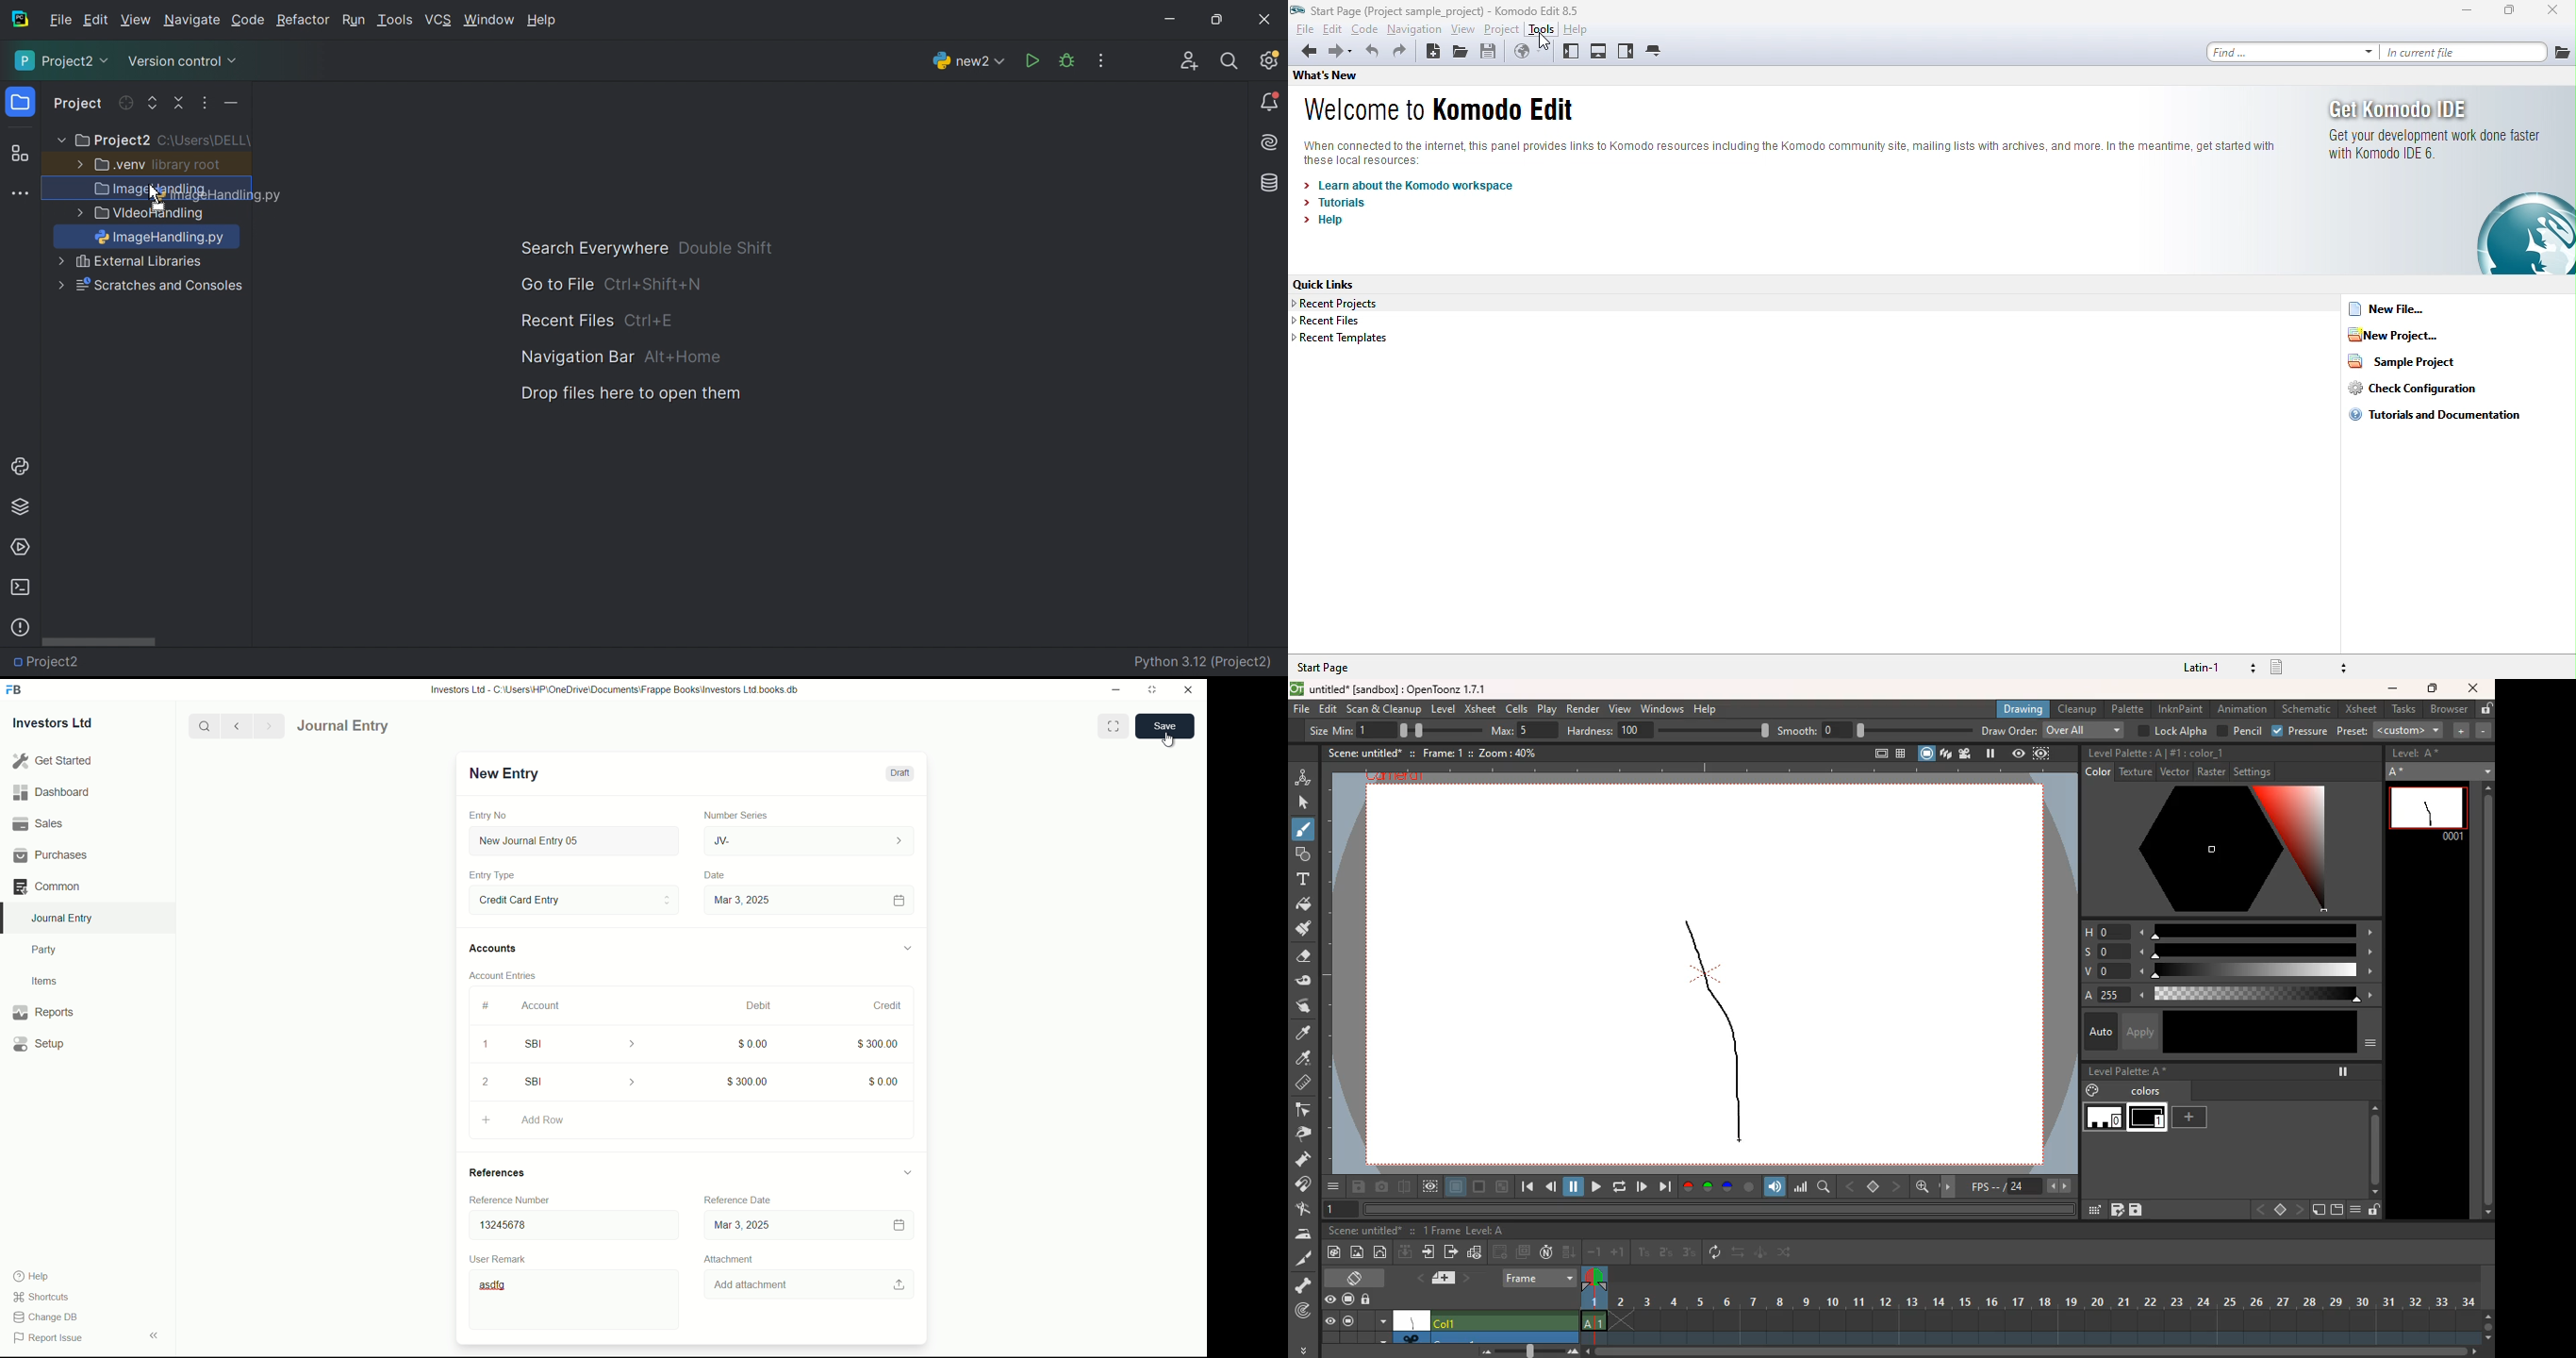 Image resolution: width=2576 pixels, height=1372 pixels. I want to click on blue, so click(1729, 1187).